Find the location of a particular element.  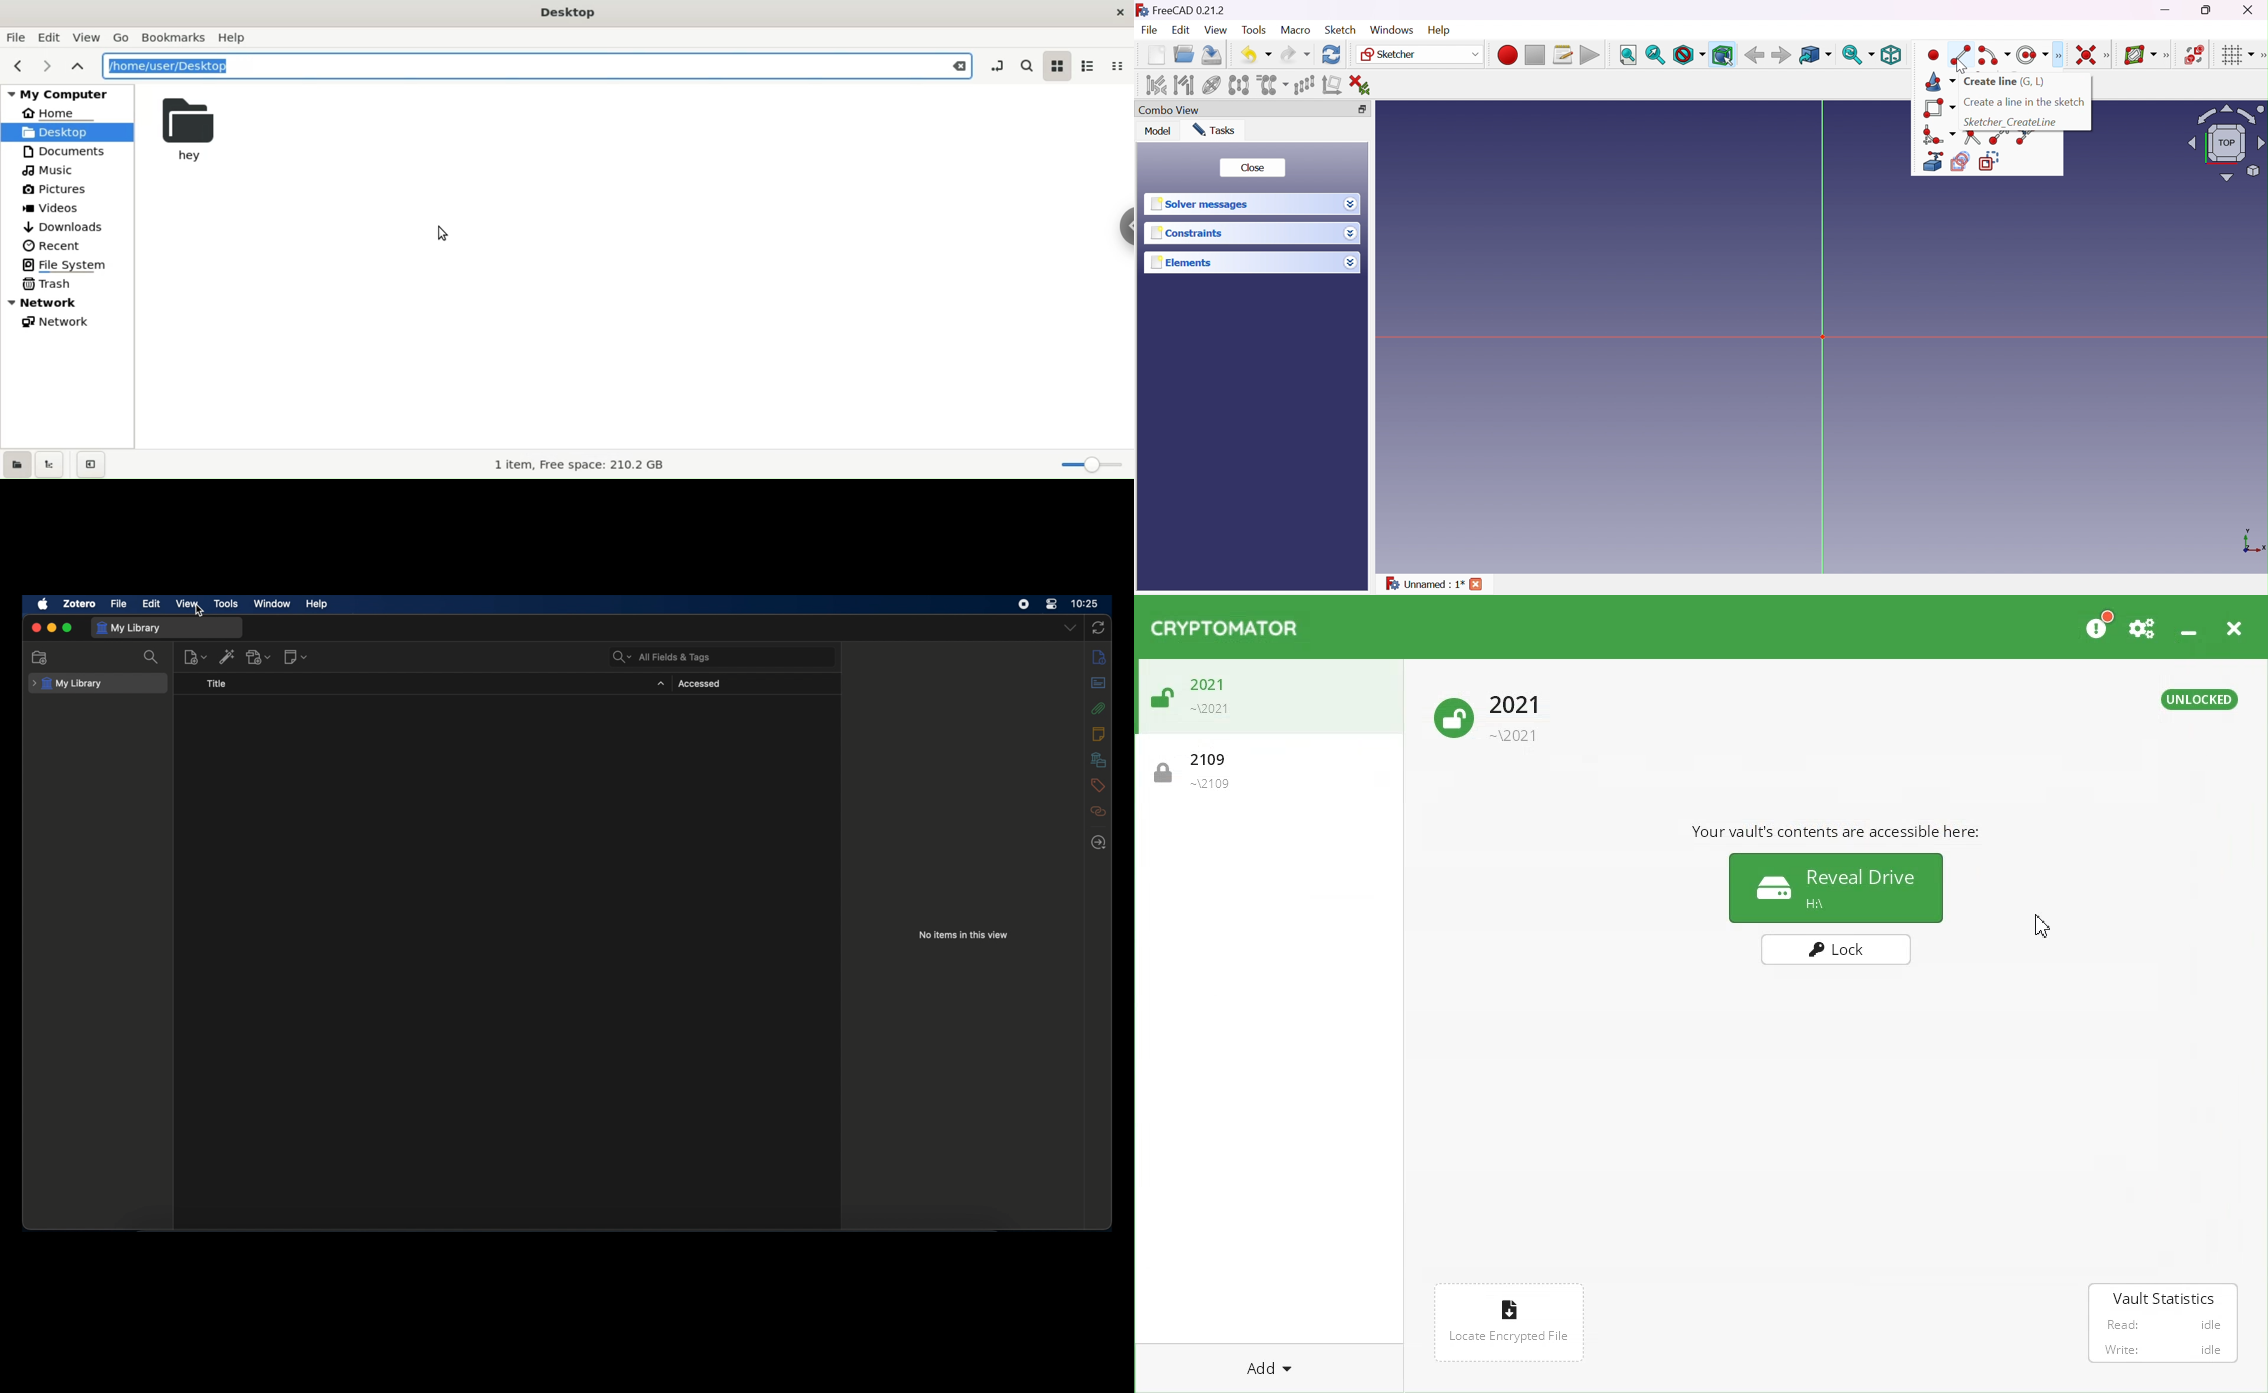

Undo is located at coordinates (1256, 54).